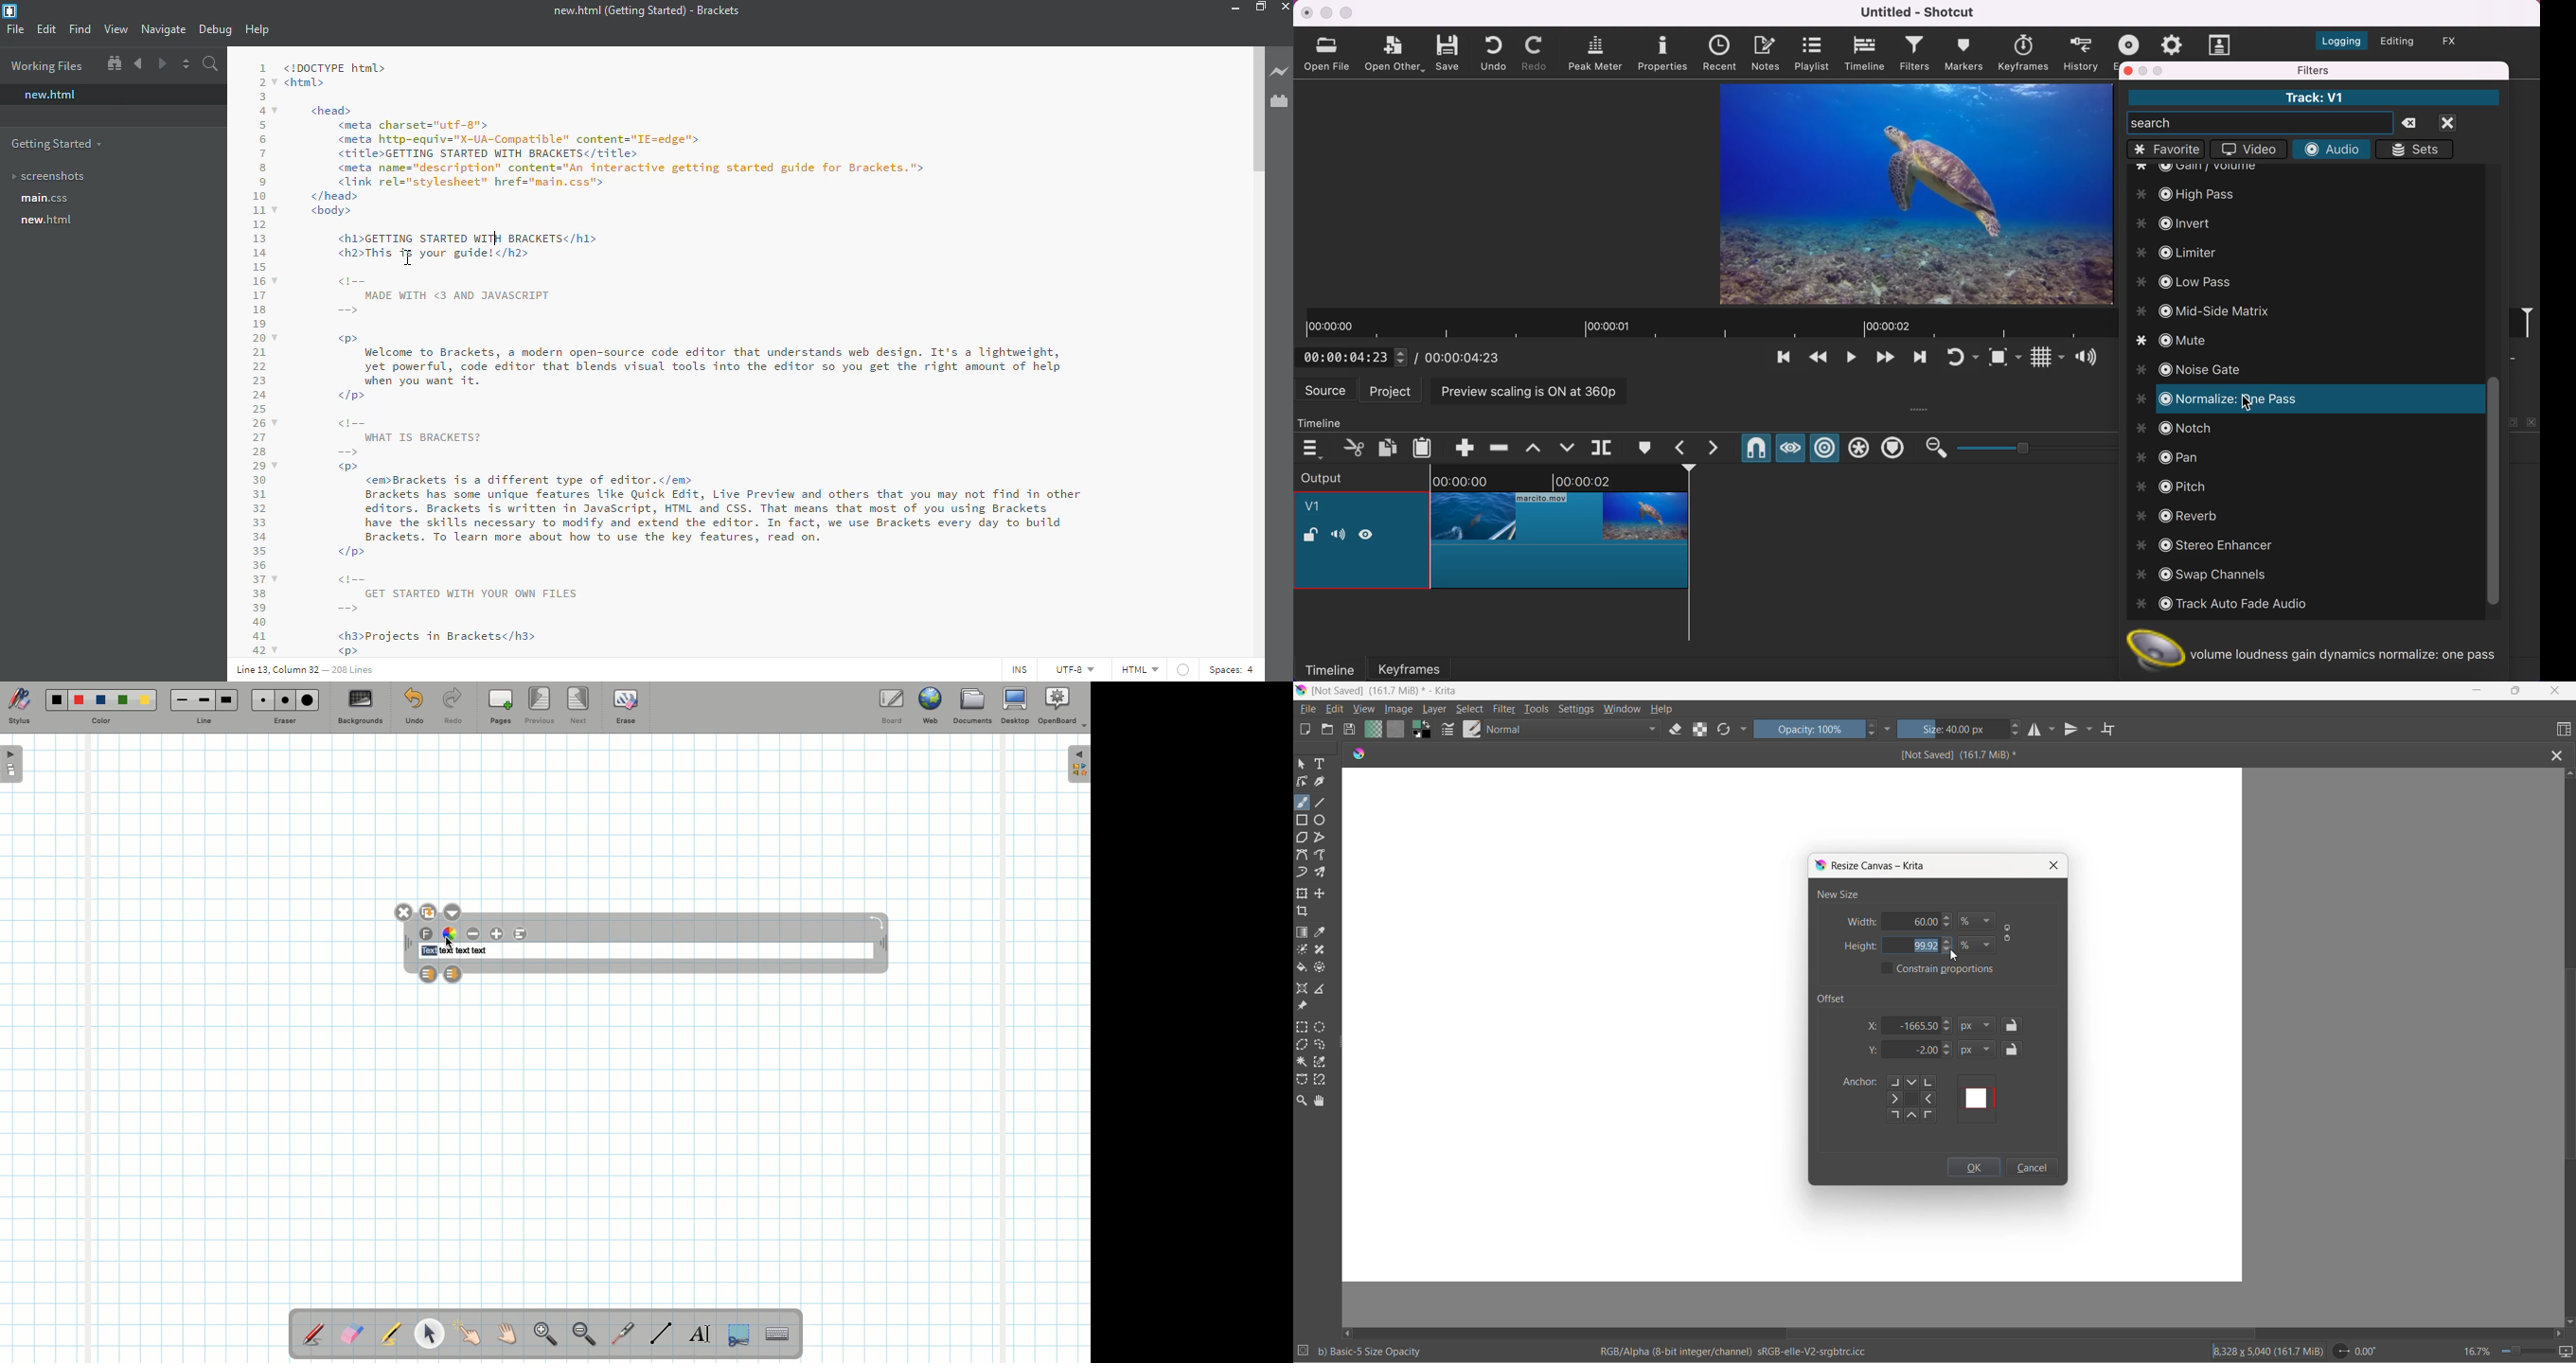 The image size is (2576, 1372). What do you see at coordinates (2173, 484) in the screenshot?
I see `Pitch` at bounding box center [2173, 484].